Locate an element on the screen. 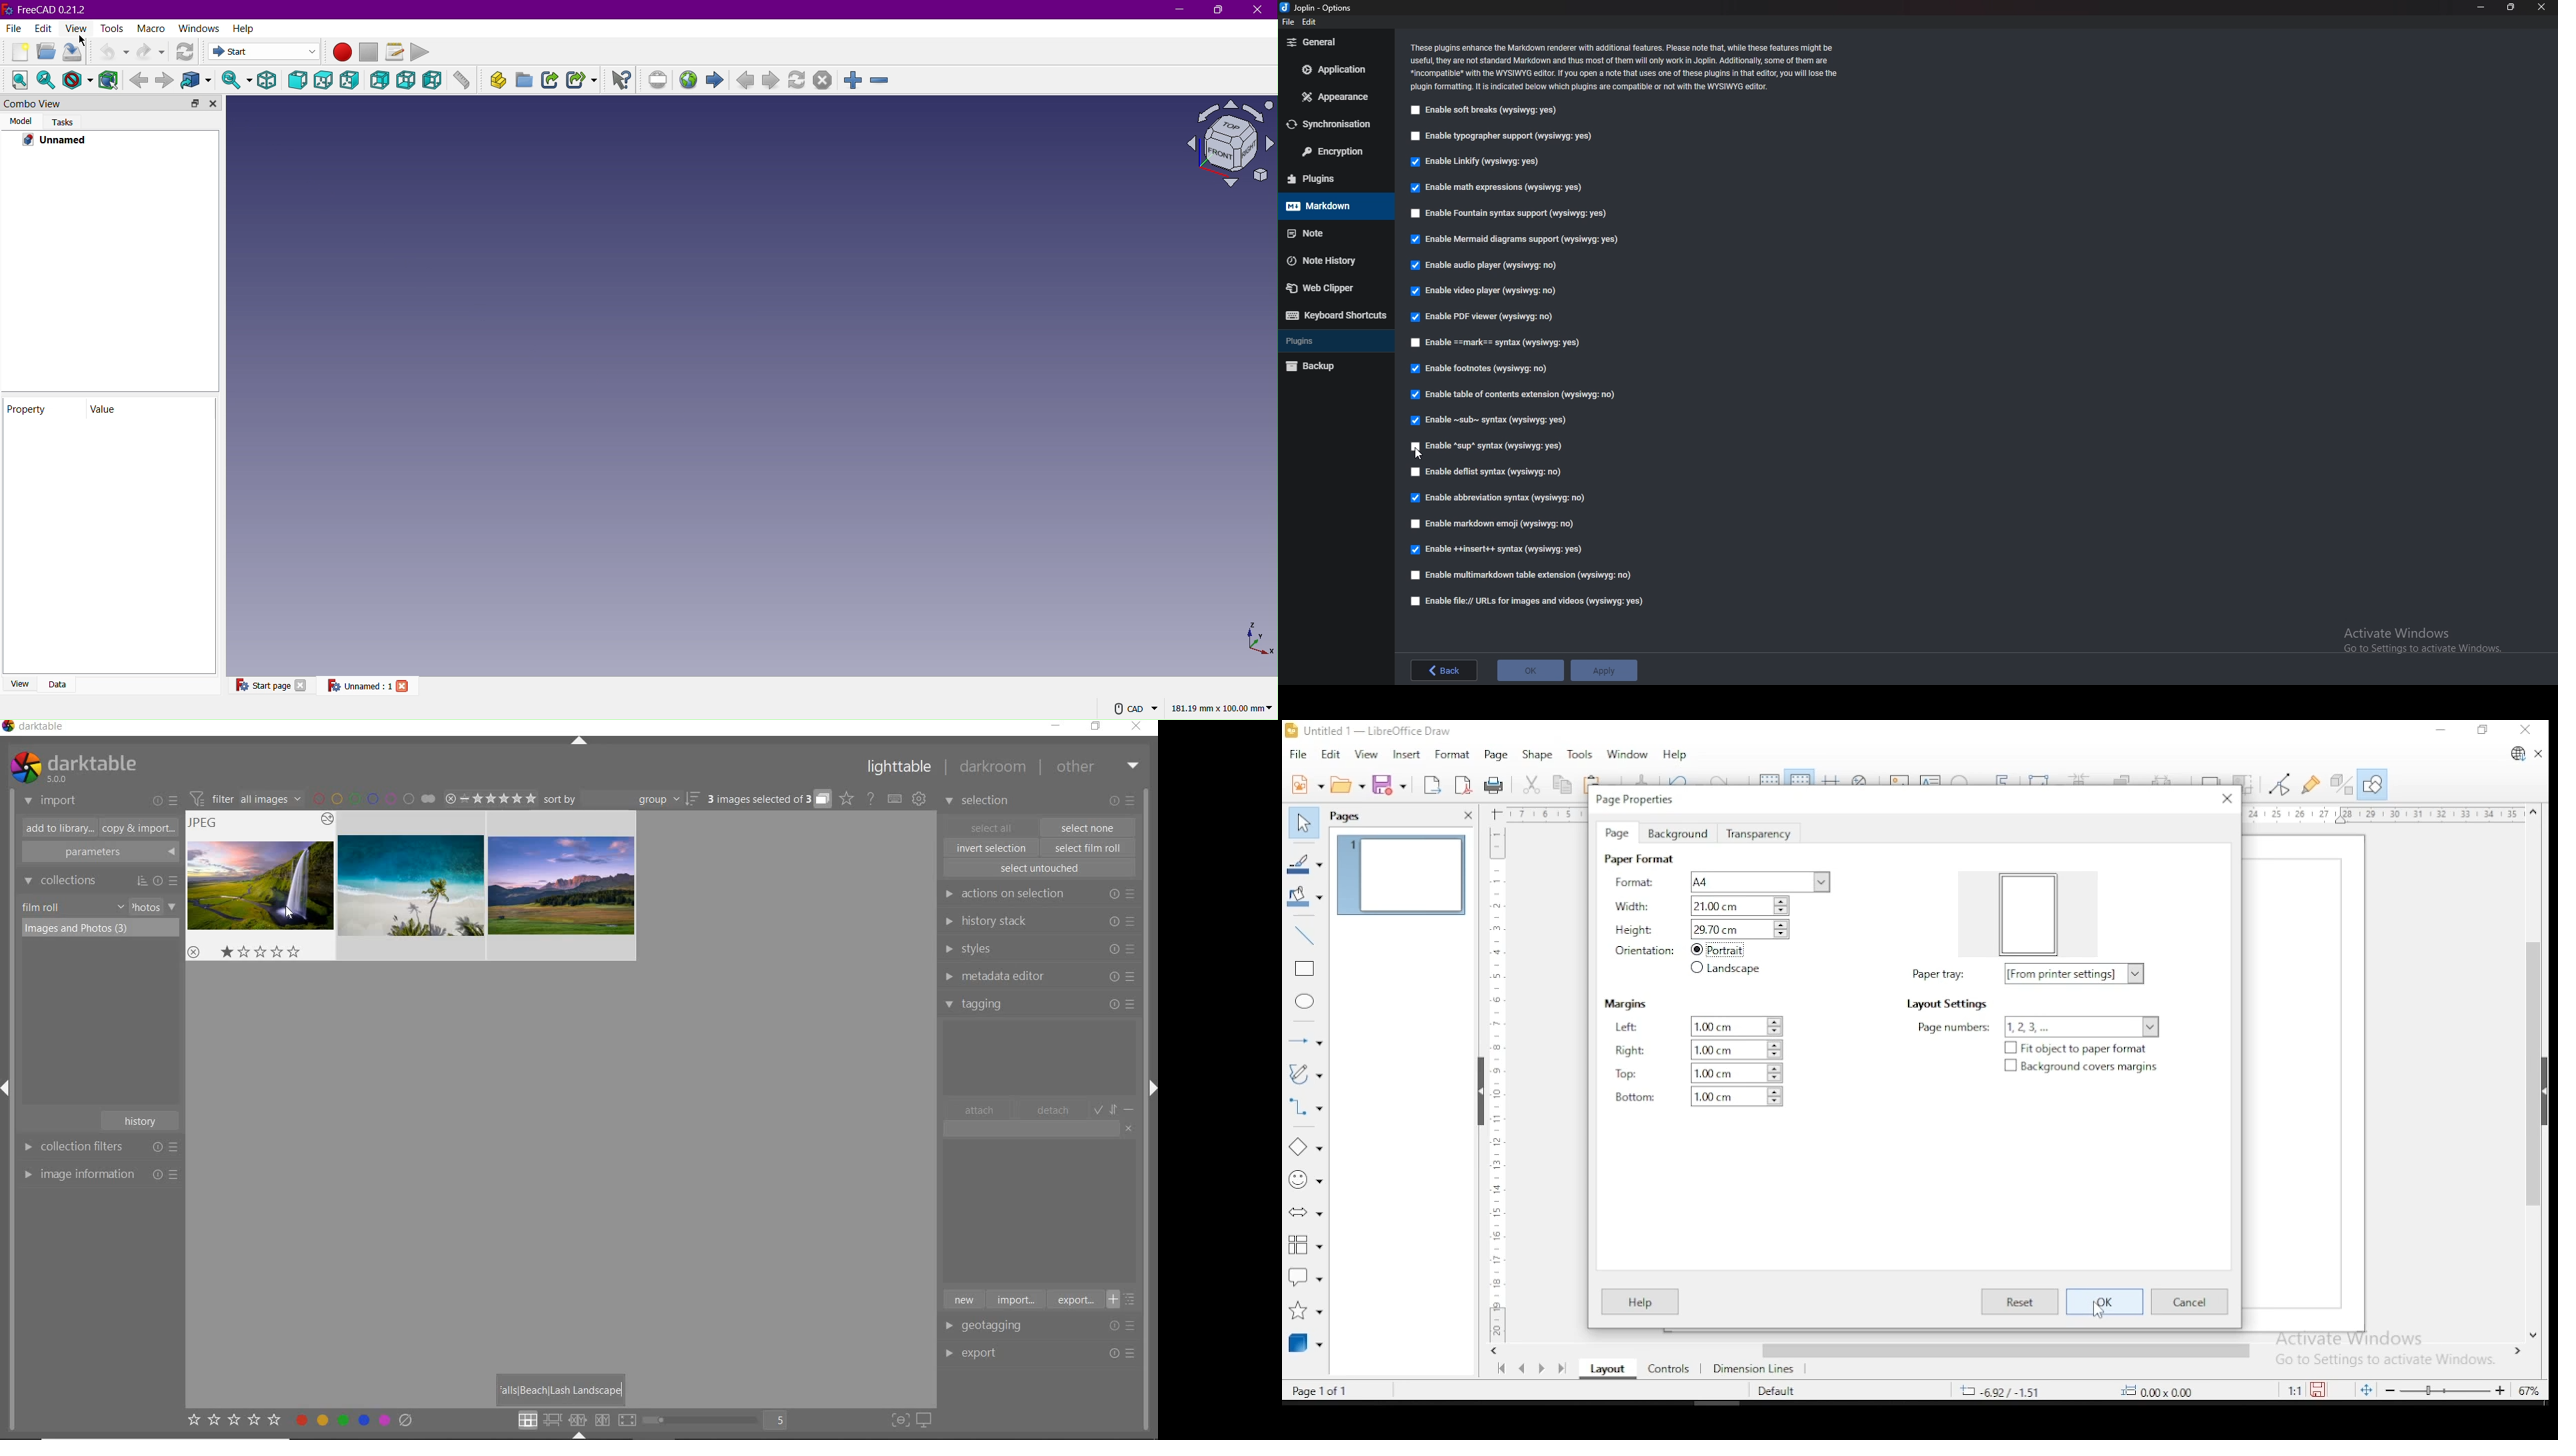  Data is located at coordinates (62, 681).